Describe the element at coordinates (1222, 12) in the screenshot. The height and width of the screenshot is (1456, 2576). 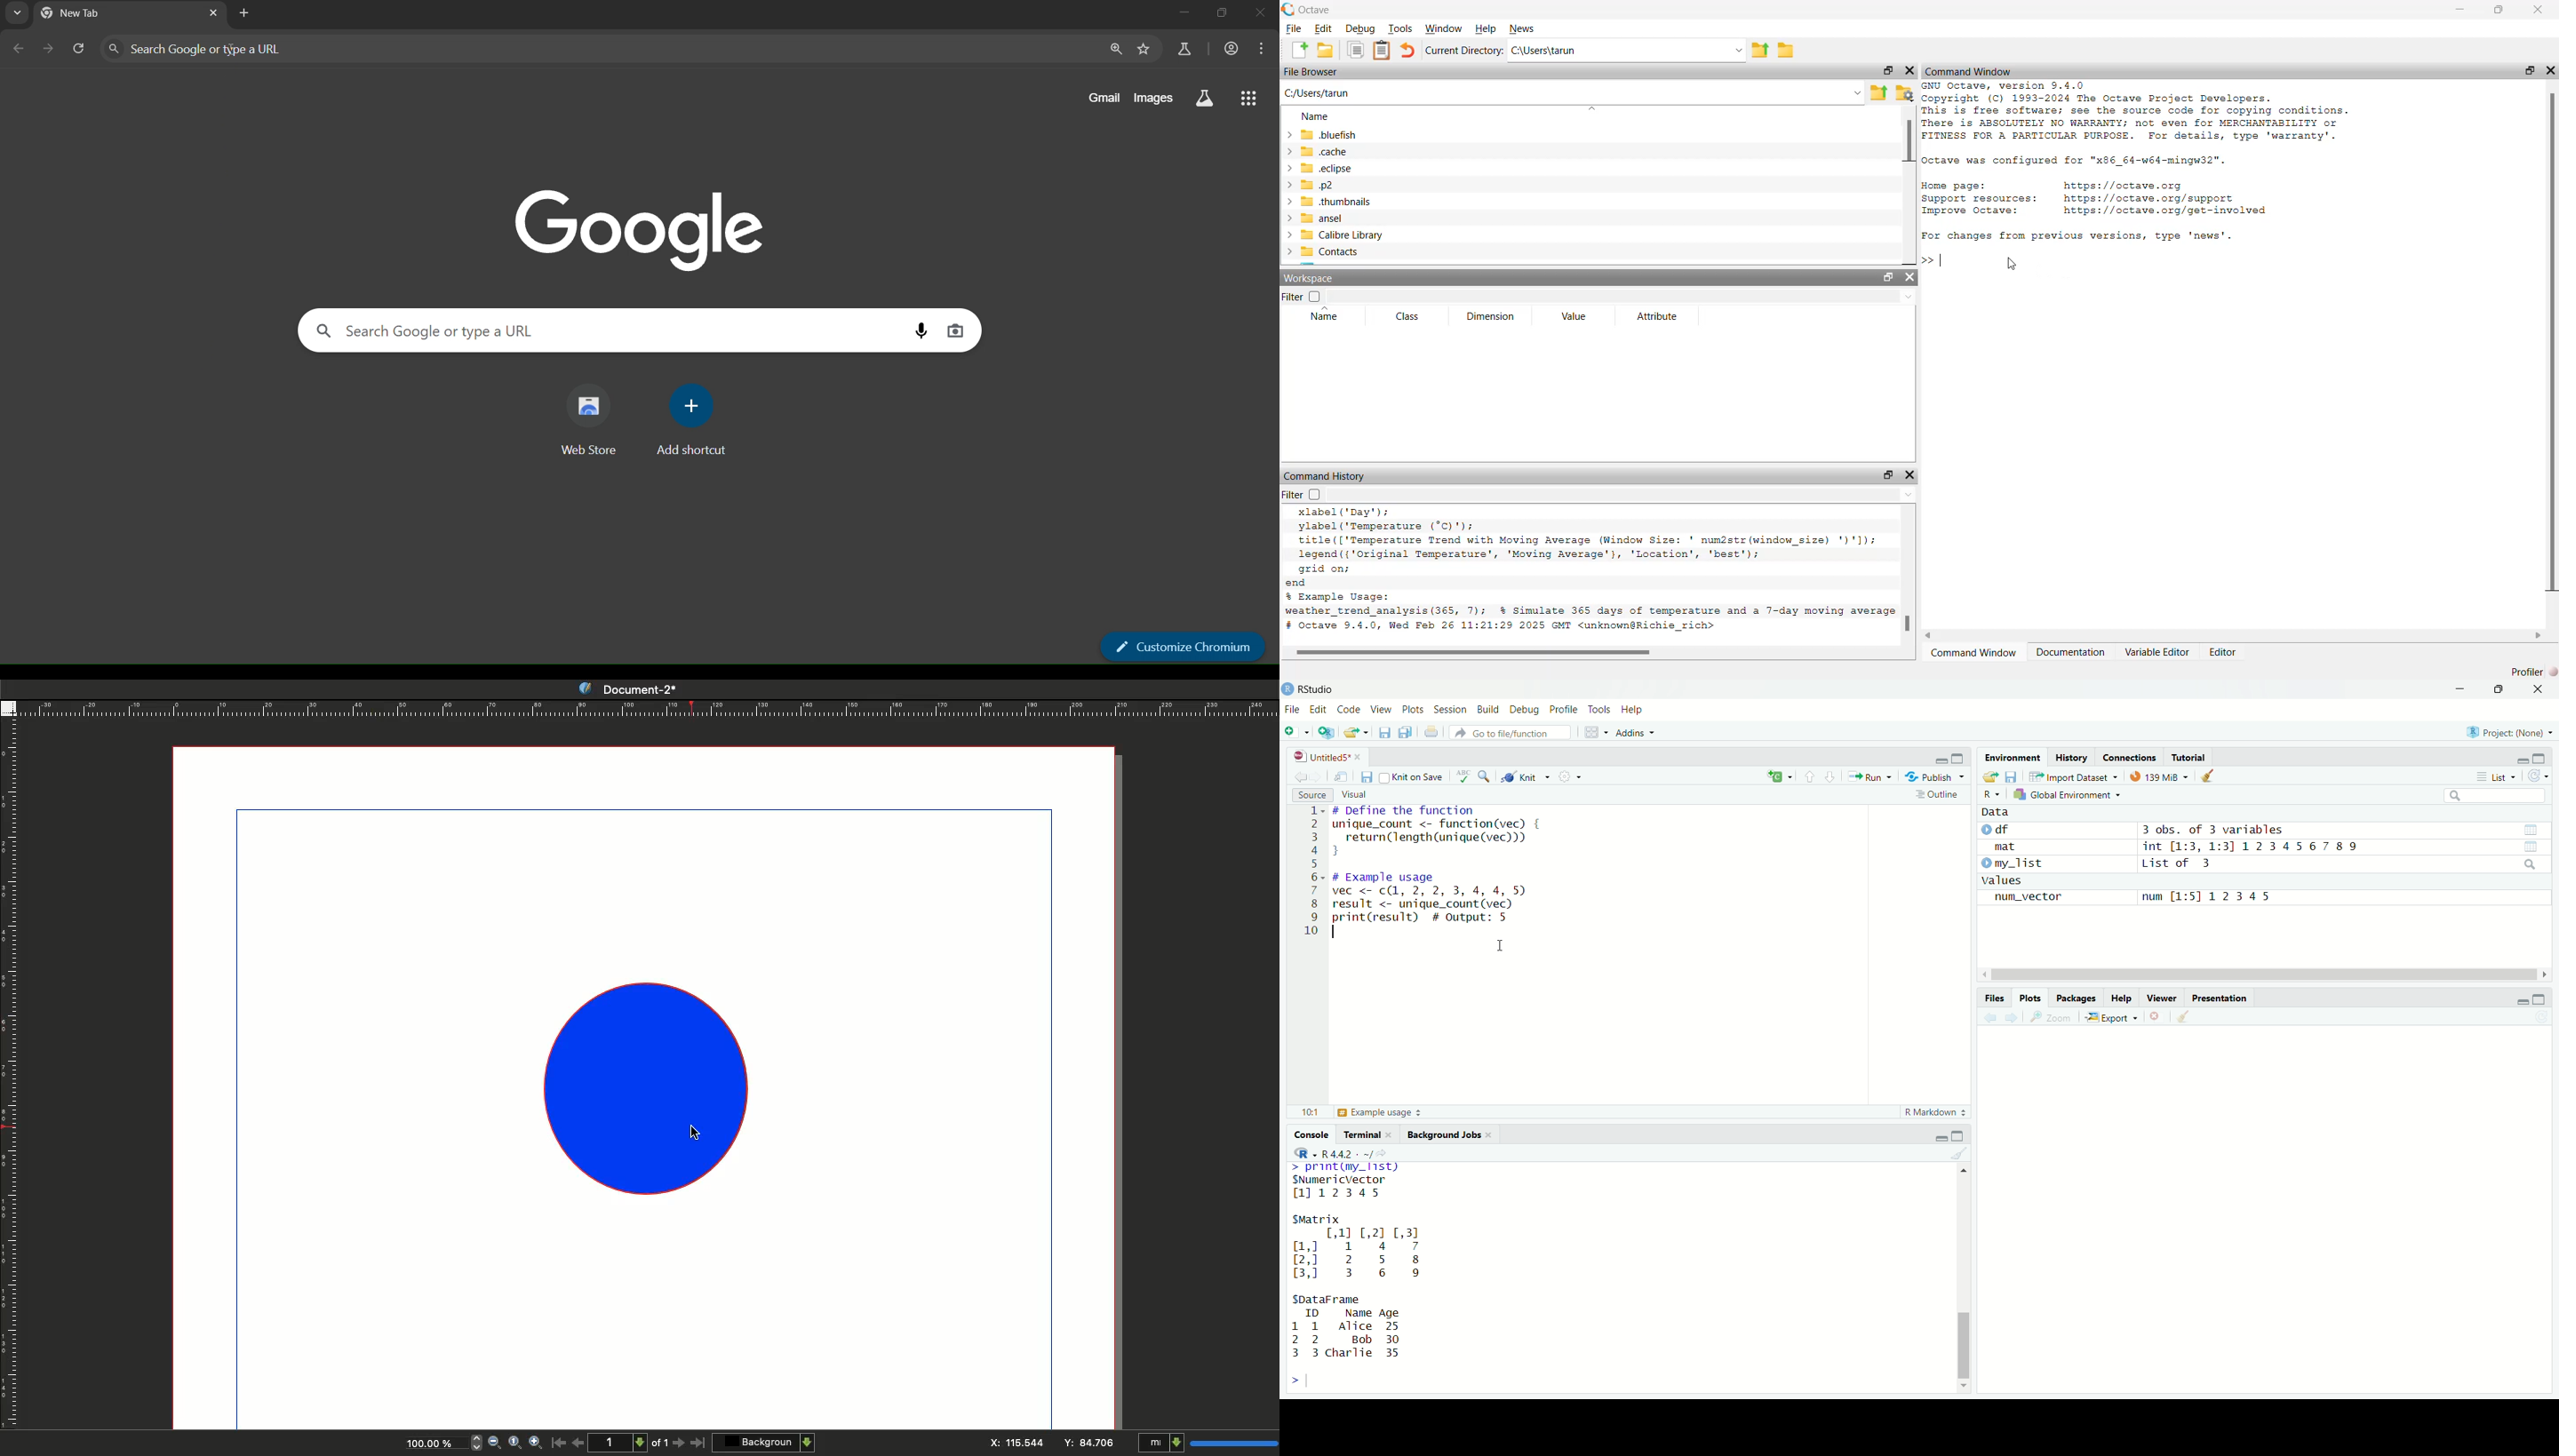
I see `restore down` at that location.